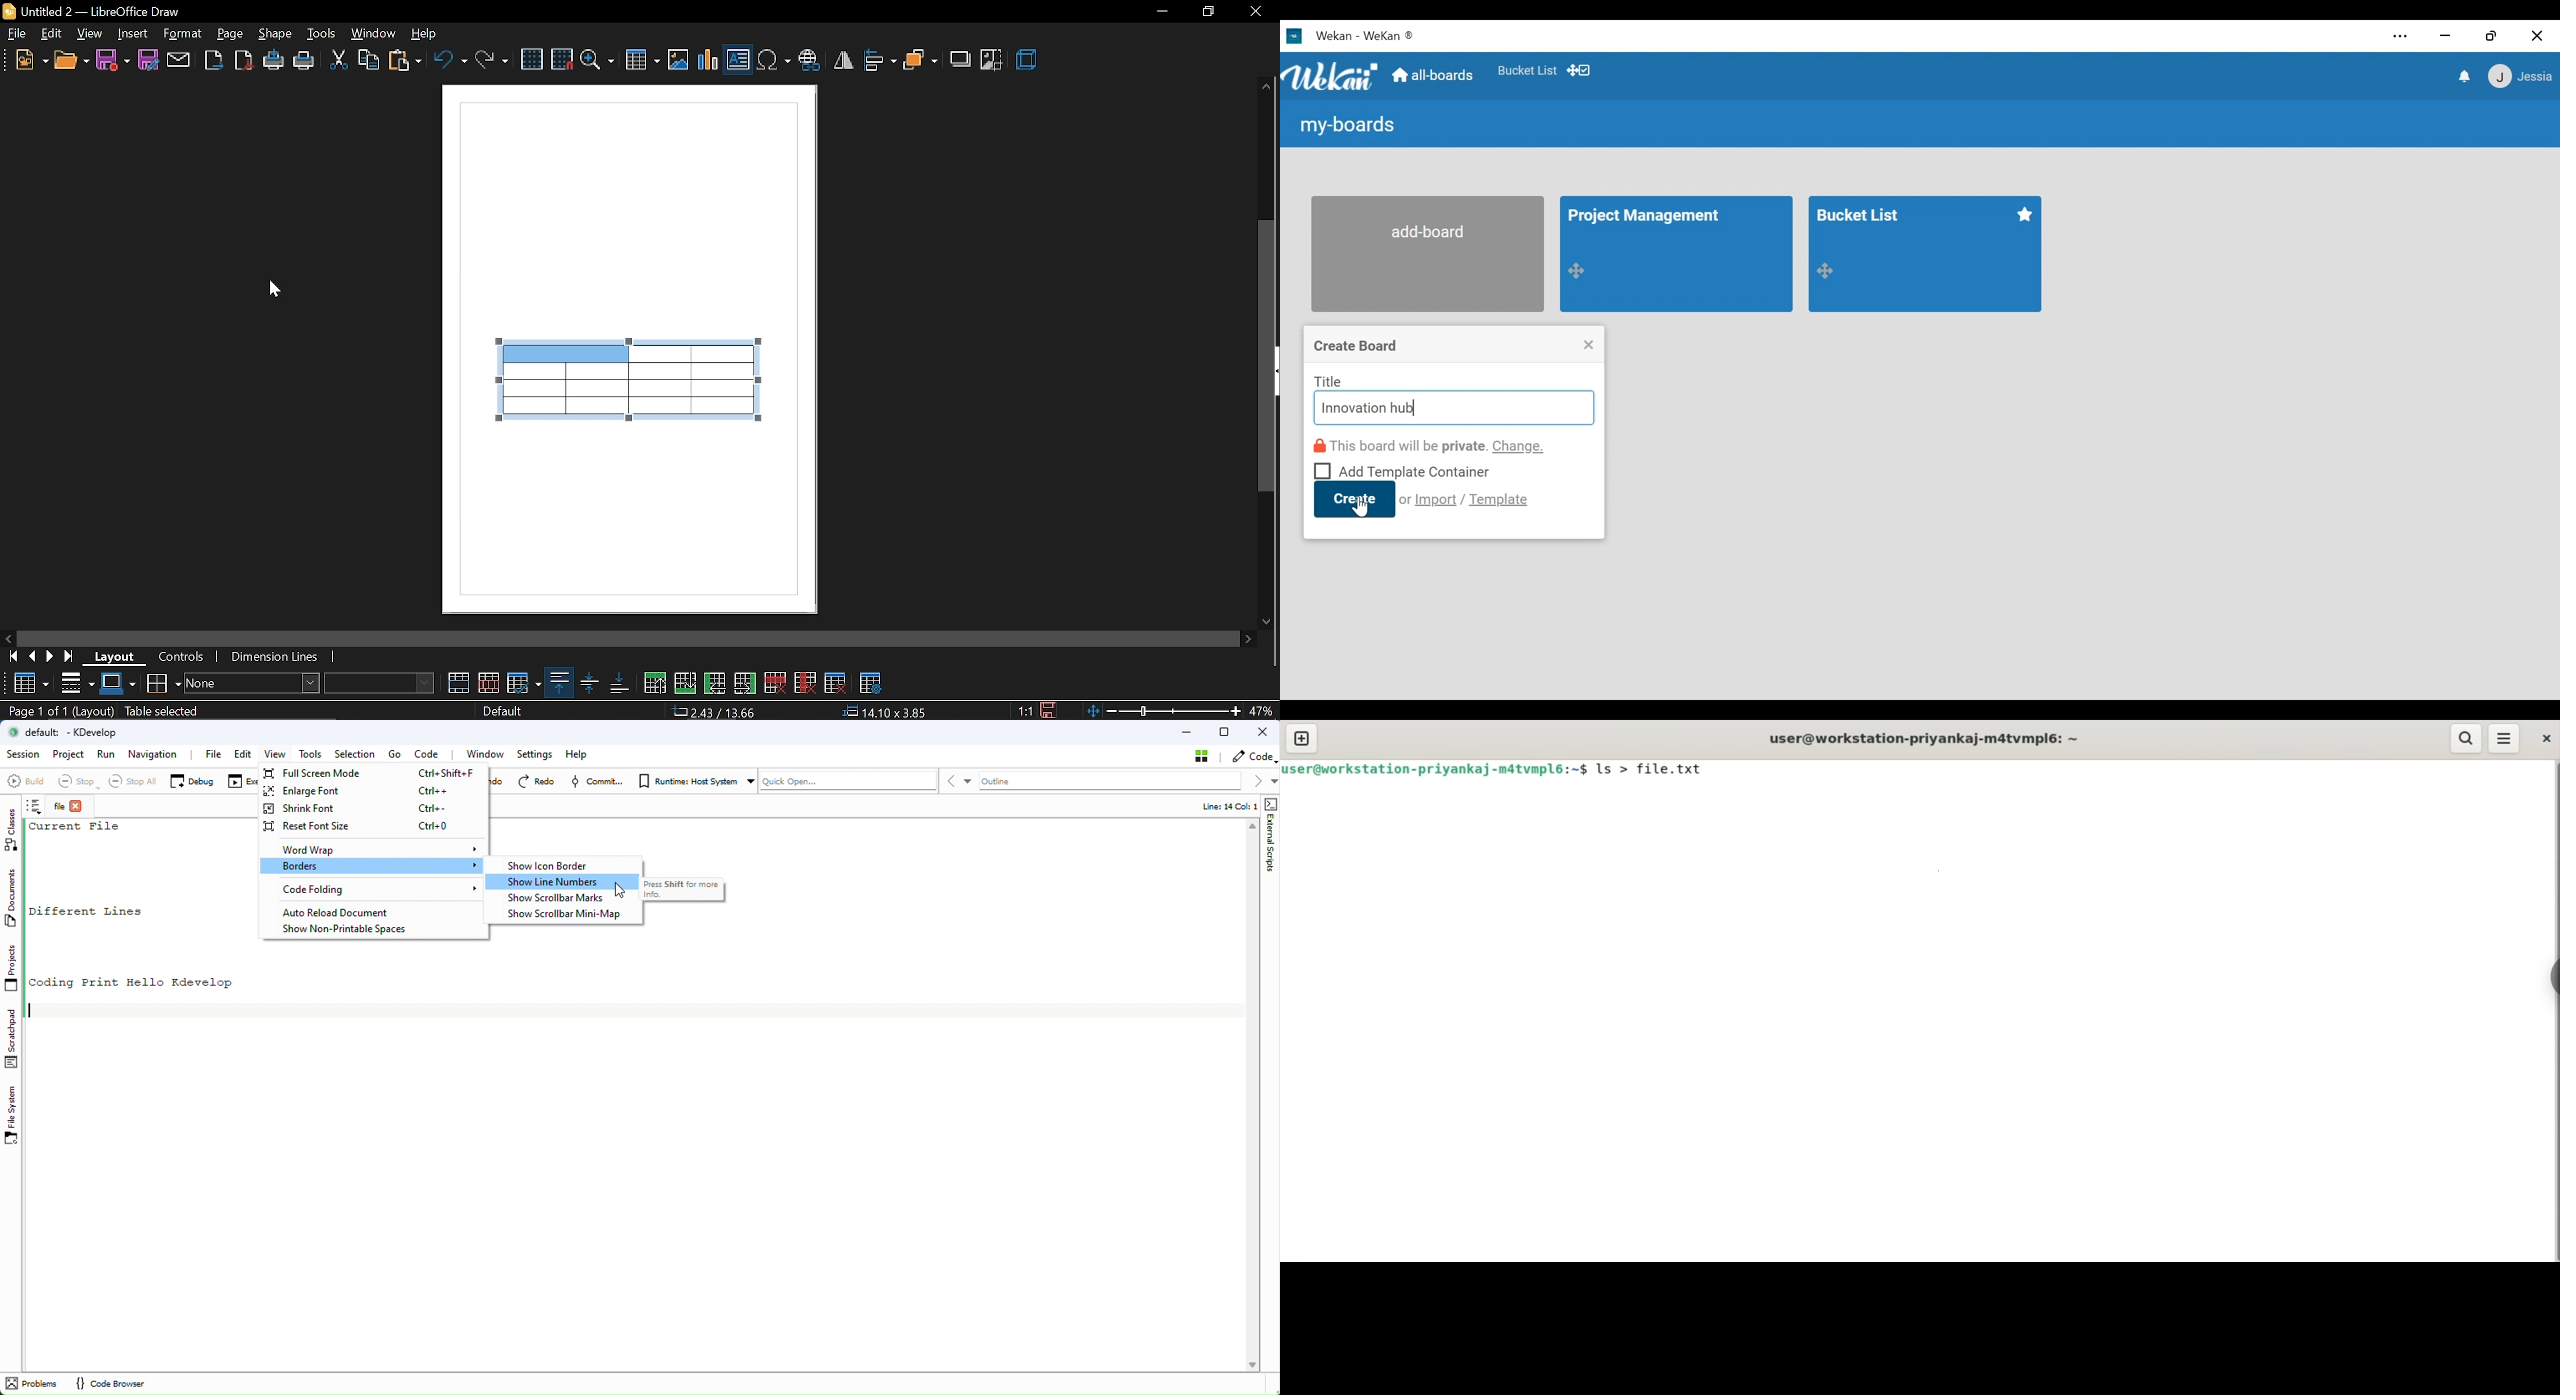 Image resolution: width=2576 pixels, height=1400 pixels. I want to click on insert symbol, so click(773, 57).